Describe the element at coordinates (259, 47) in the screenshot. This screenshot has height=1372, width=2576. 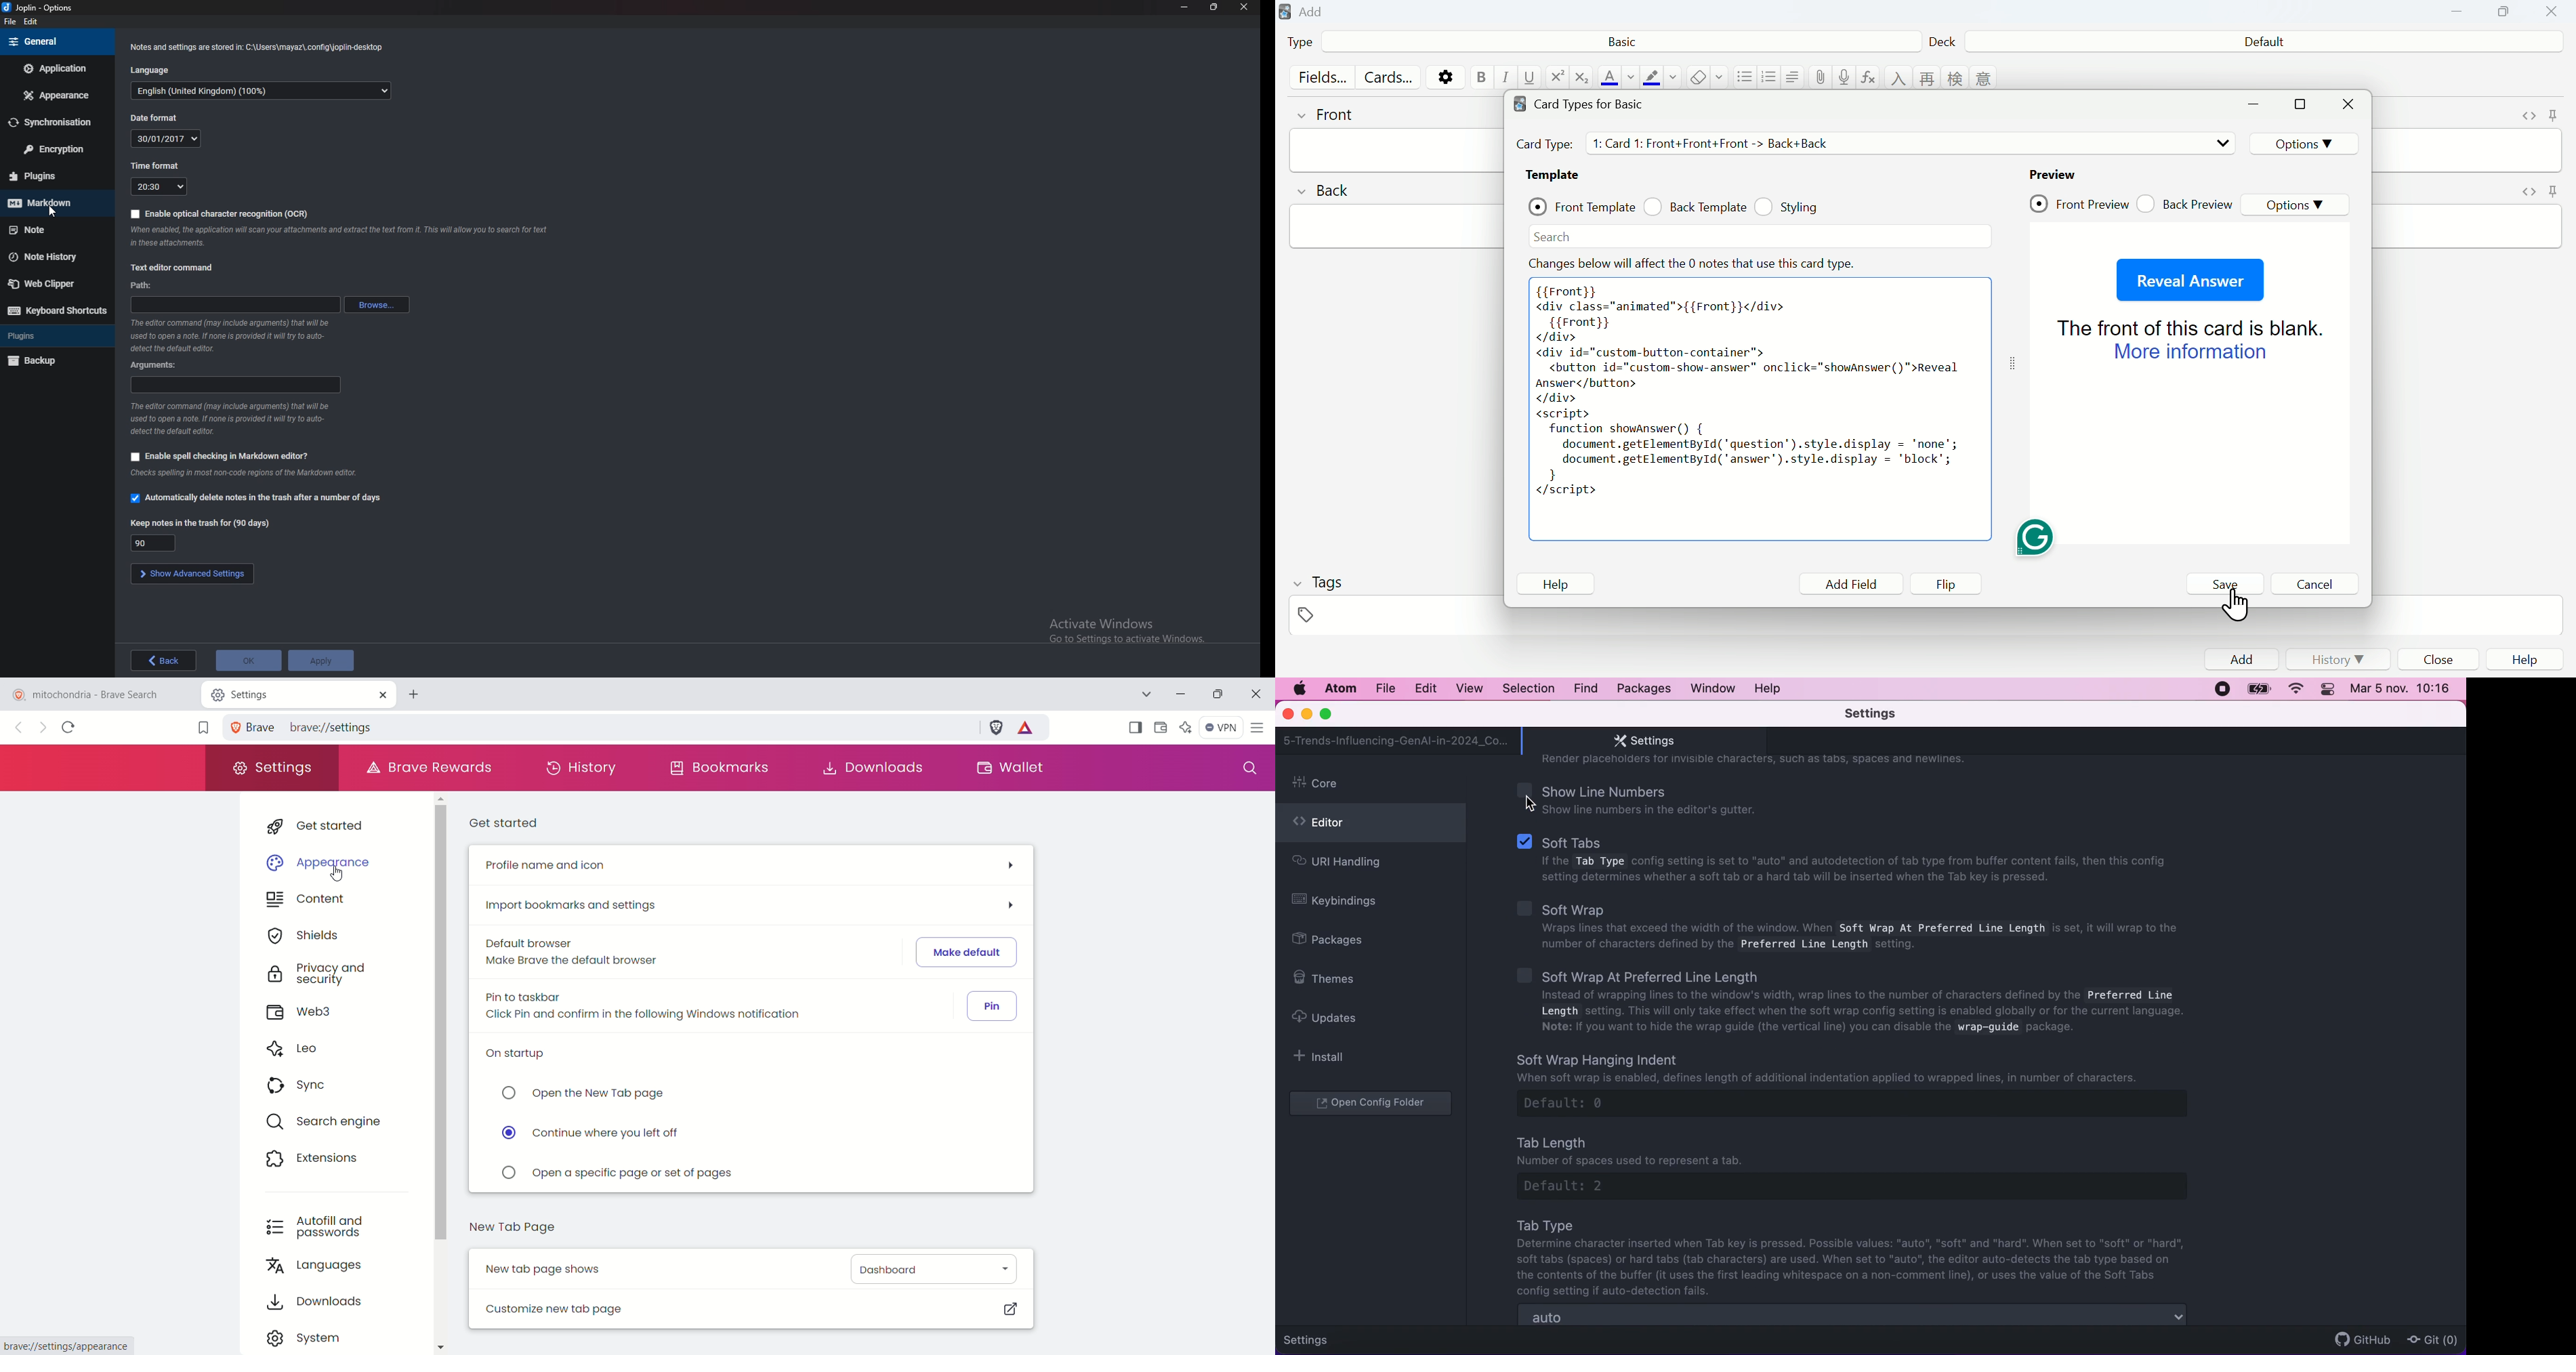
I see `Info` at that location.